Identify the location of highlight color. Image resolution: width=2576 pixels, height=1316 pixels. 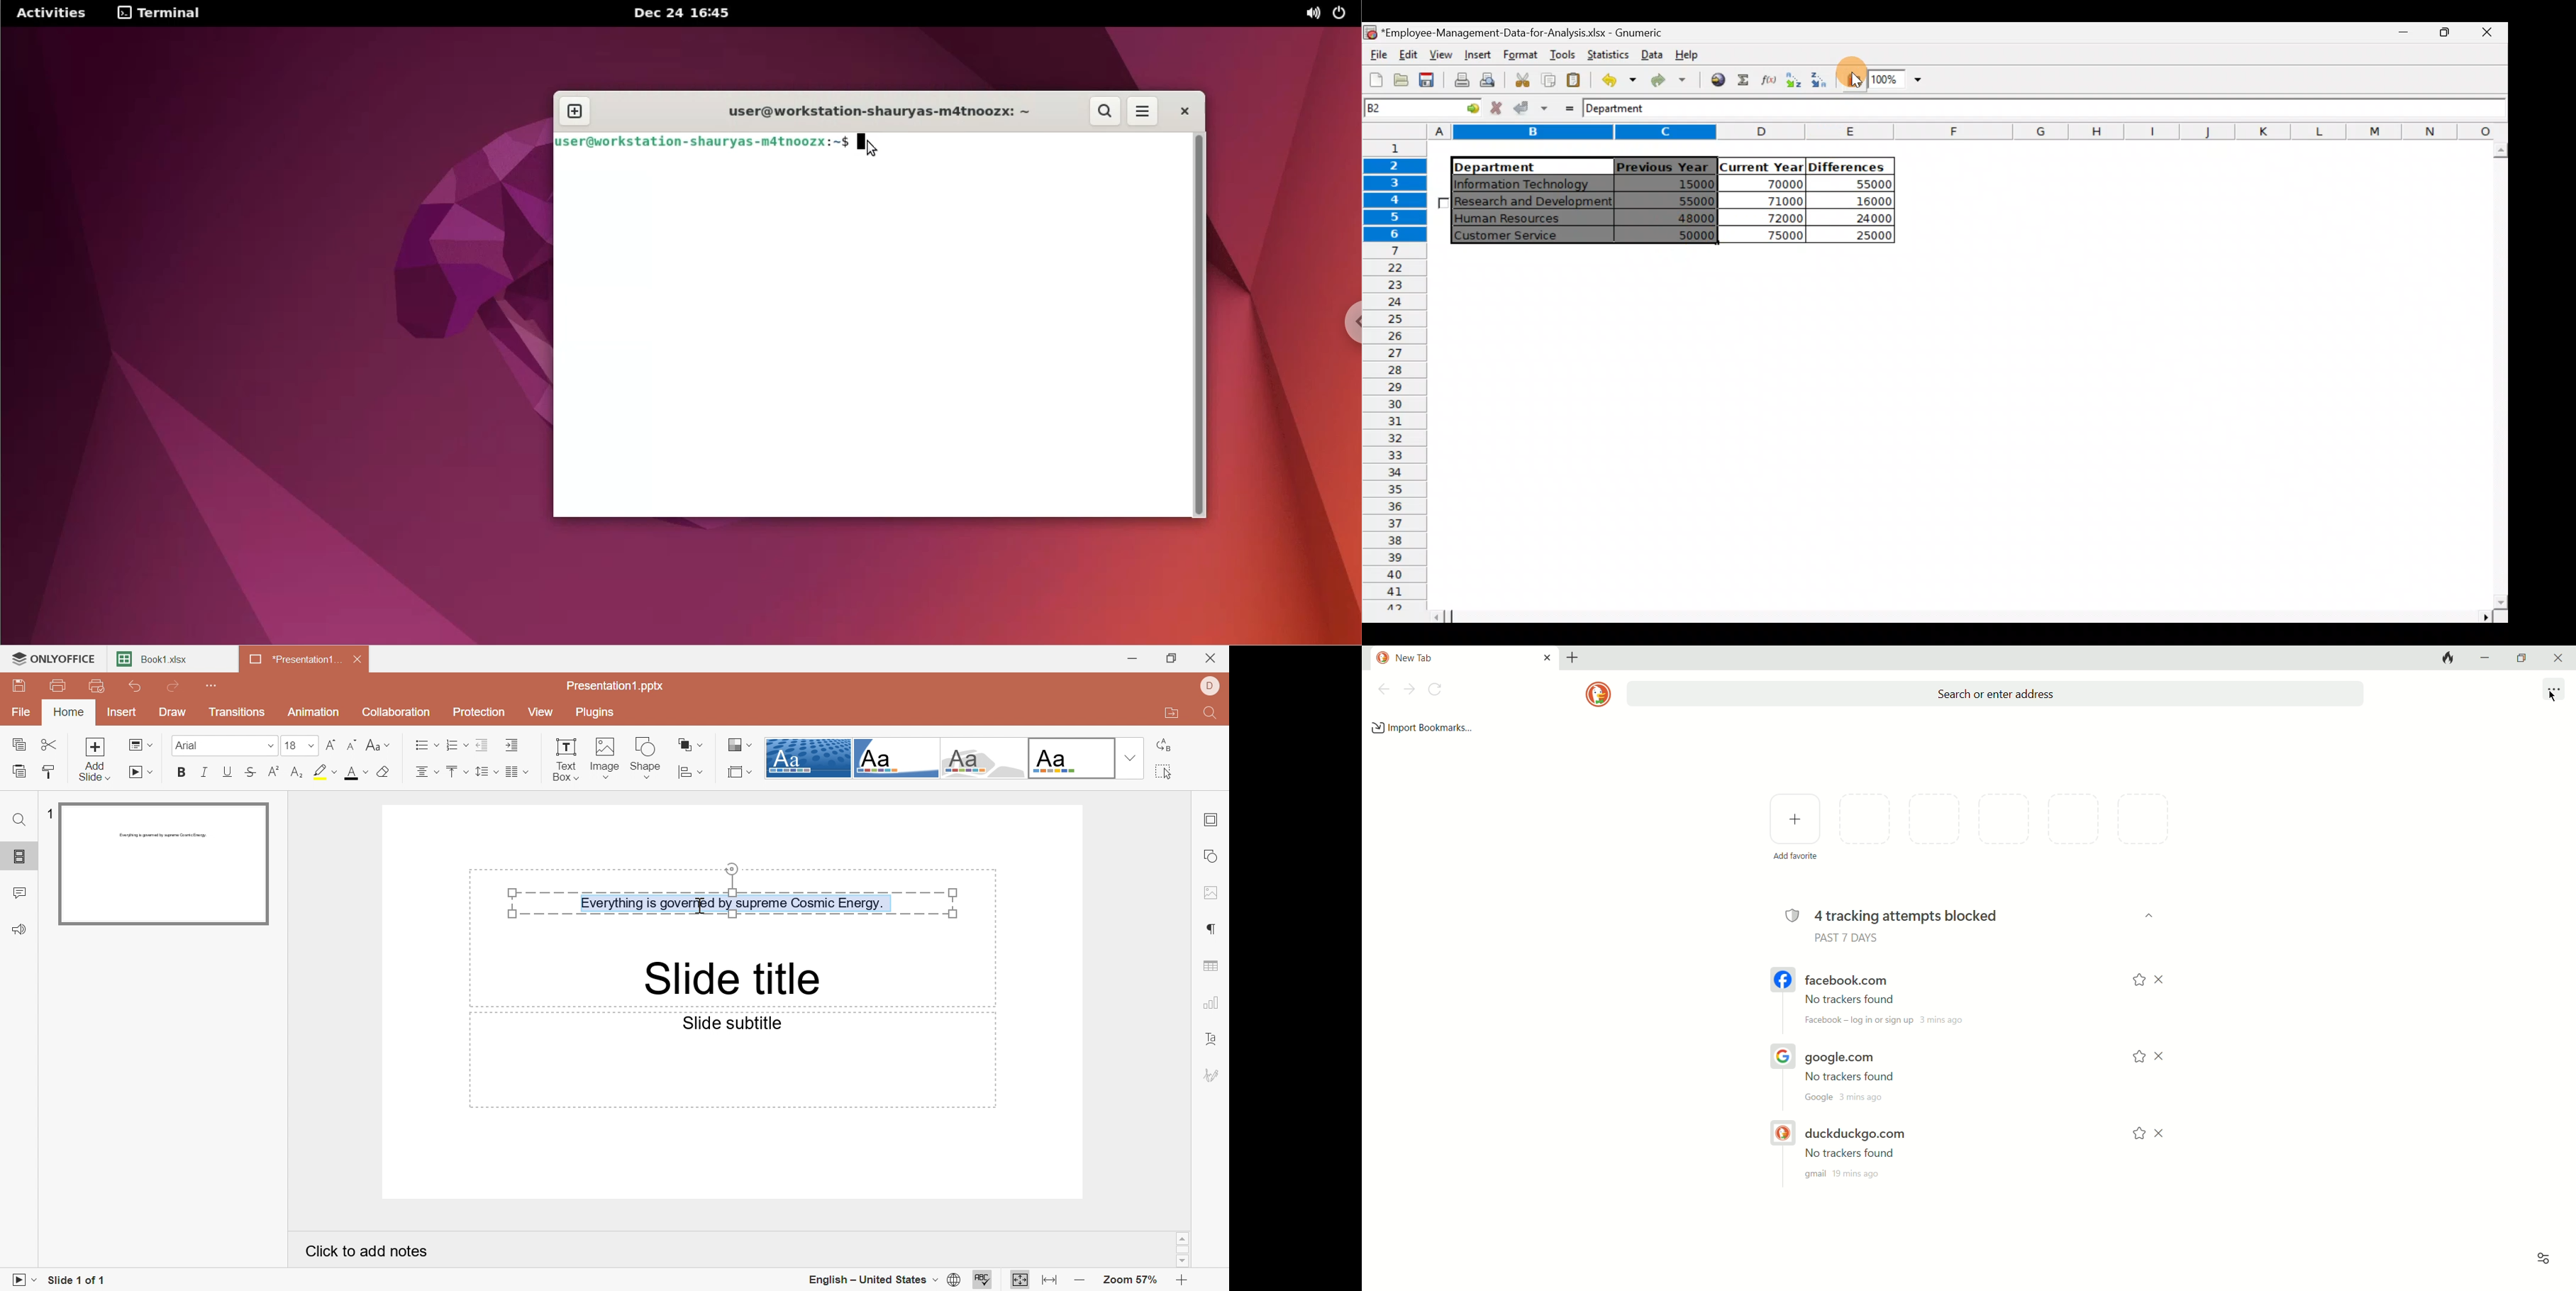
(327, 772).